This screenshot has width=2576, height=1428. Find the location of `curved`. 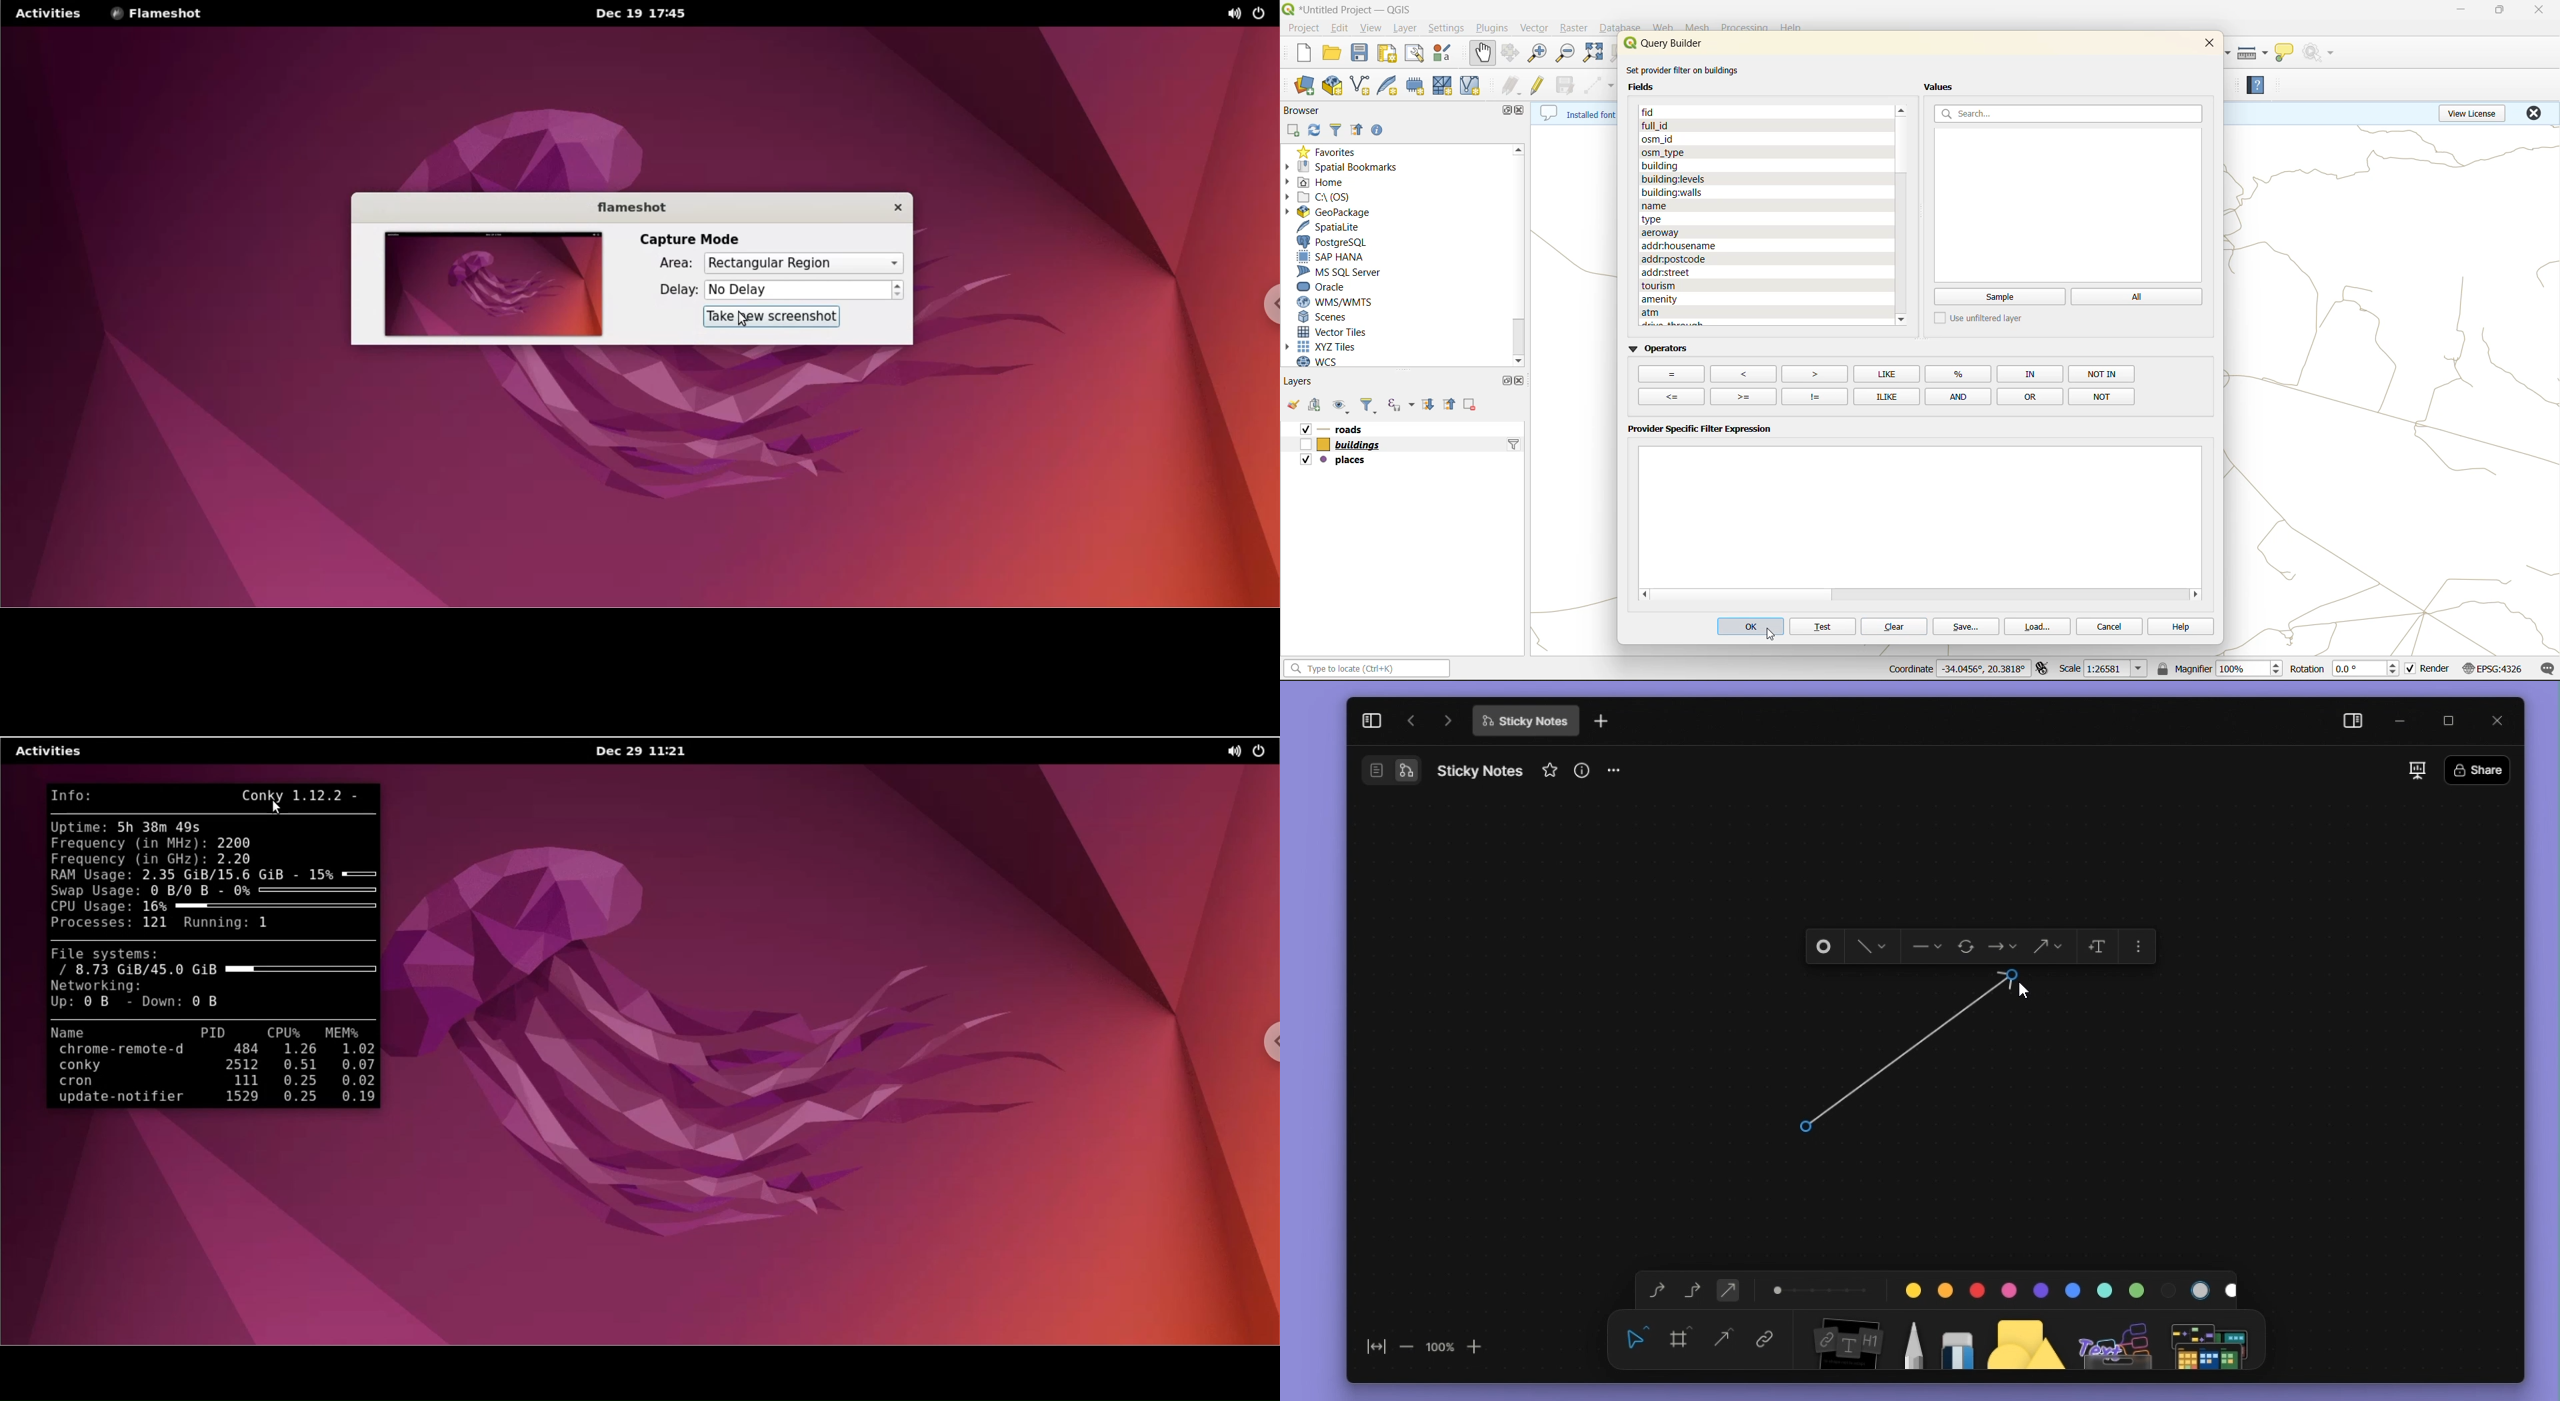

curved is located at coordinates (1653, 1291).